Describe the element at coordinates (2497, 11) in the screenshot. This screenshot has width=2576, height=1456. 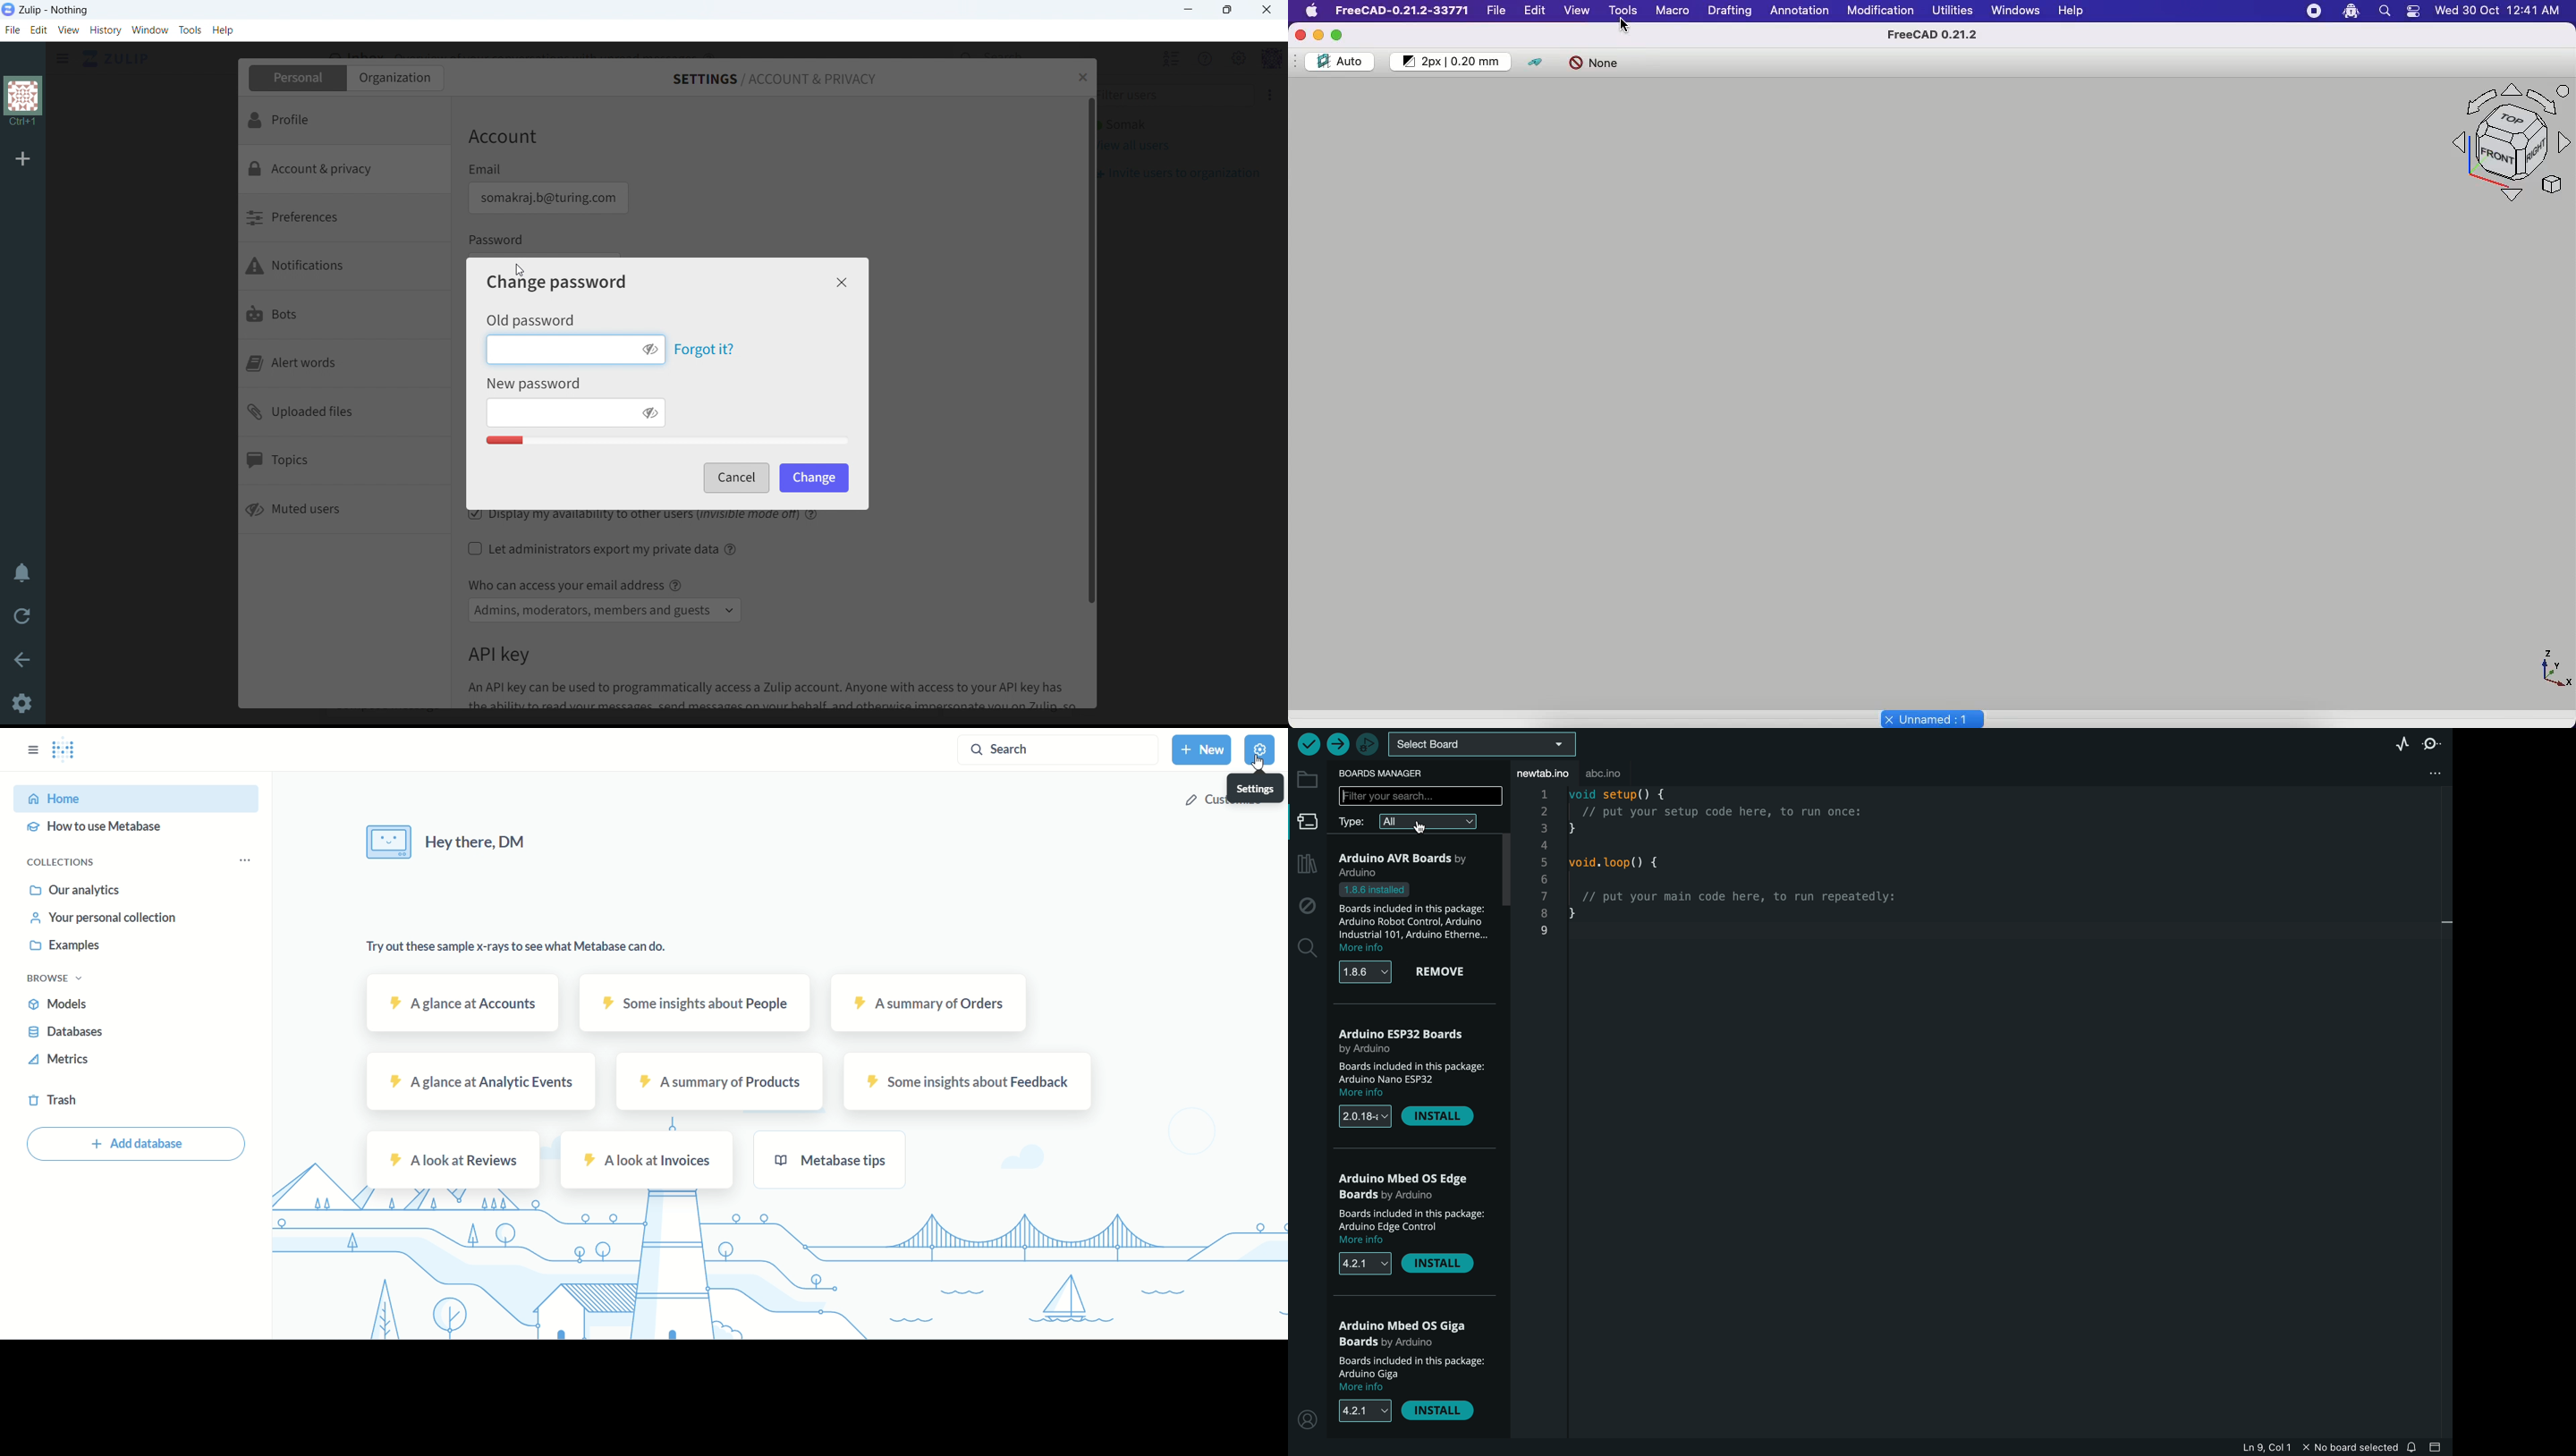
I see `Date/time` at that location.